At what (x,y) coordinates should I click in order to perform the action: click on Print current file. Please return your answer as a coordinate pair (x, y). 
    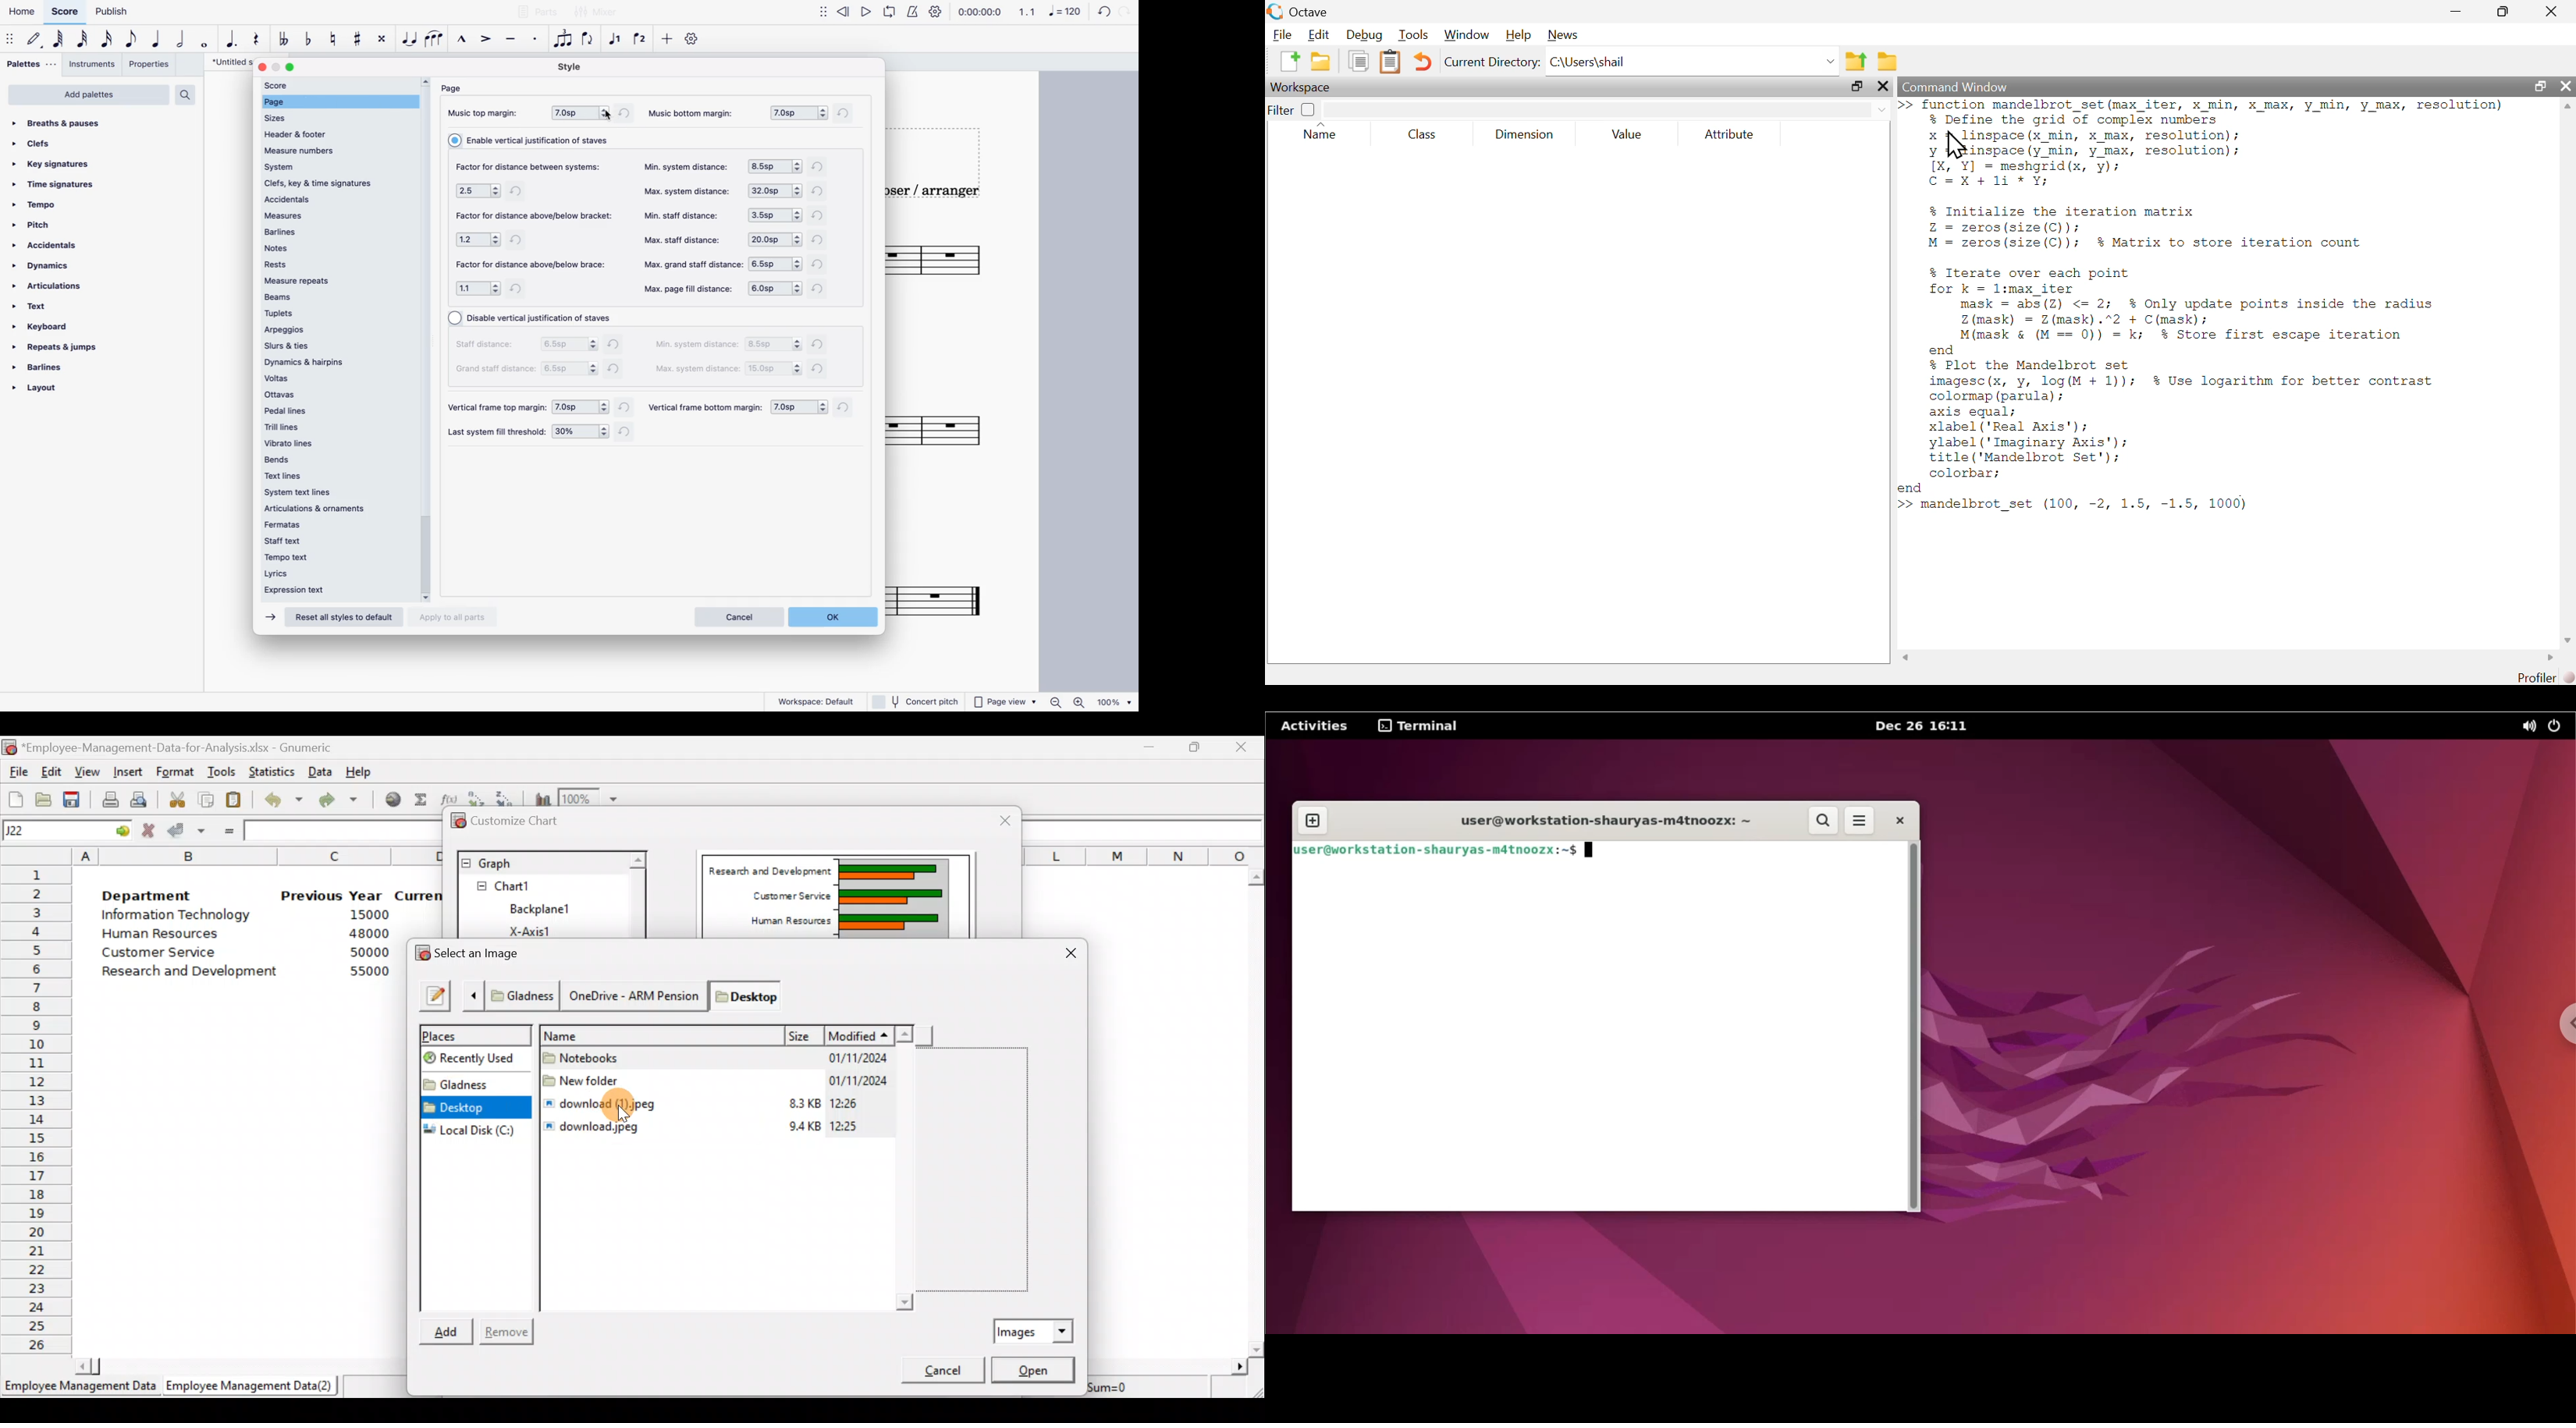
    Looking at the image, I should click on (108, 797).